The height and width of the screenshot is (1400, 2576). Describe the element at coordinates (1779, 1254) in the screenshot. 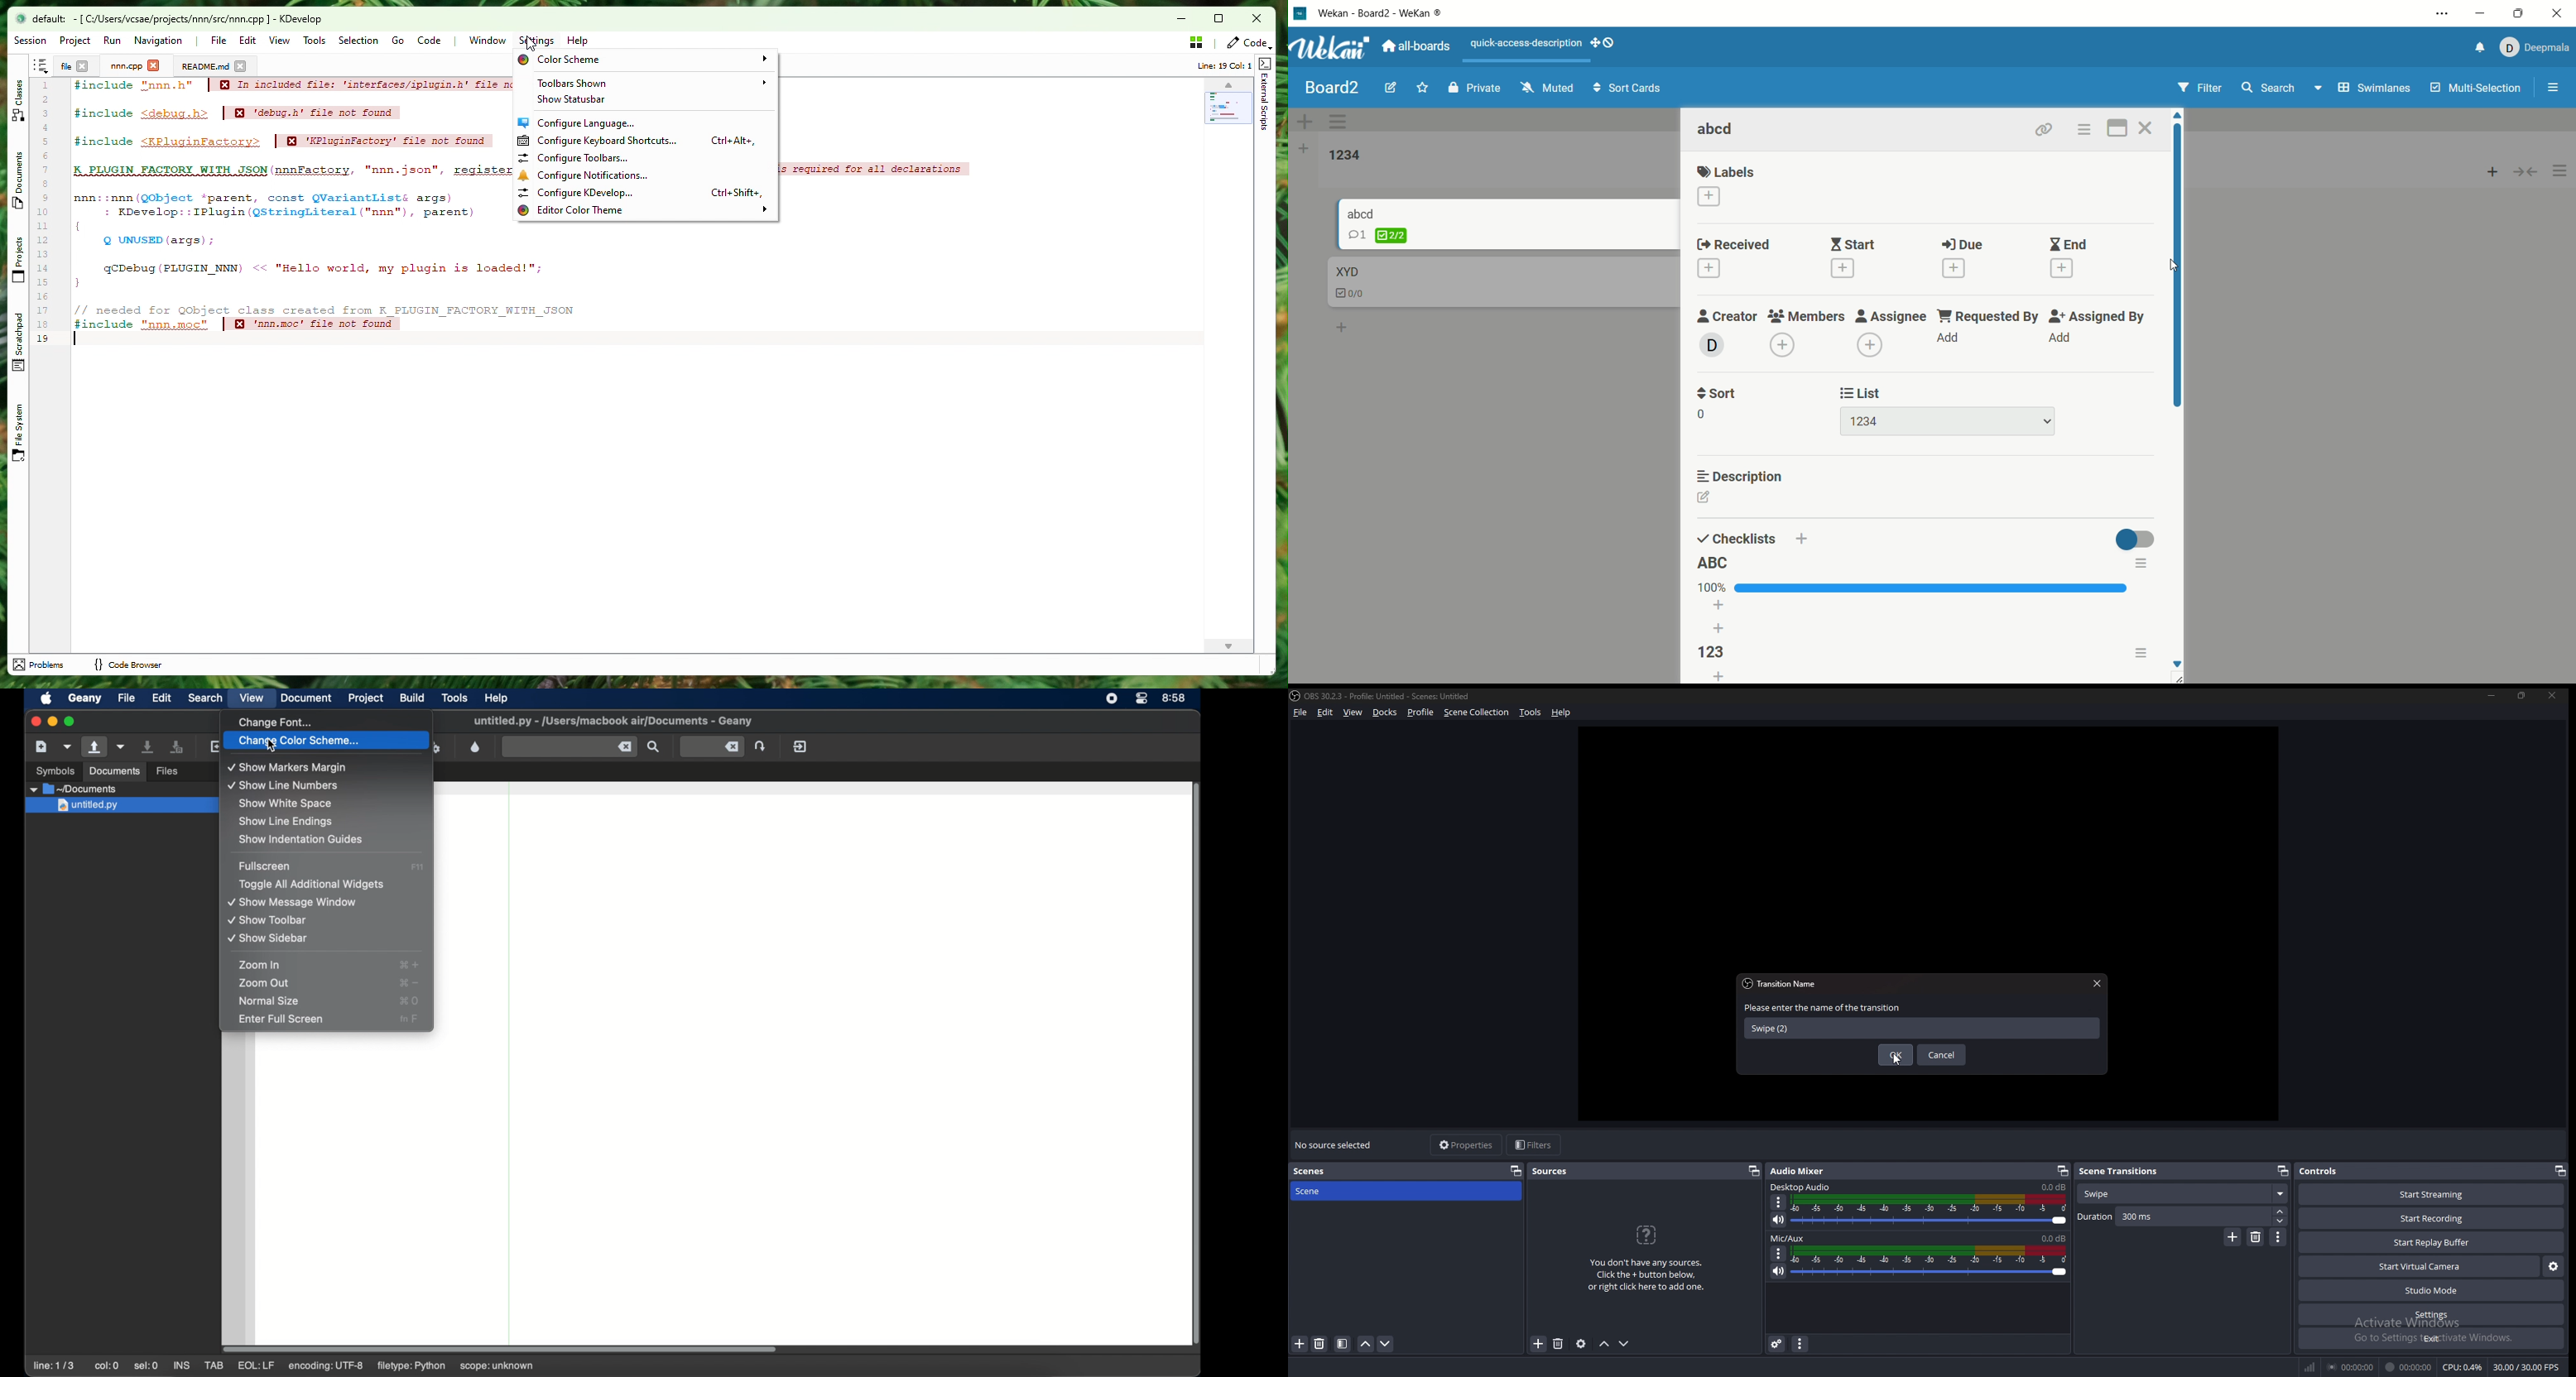

I see `options` at that location.